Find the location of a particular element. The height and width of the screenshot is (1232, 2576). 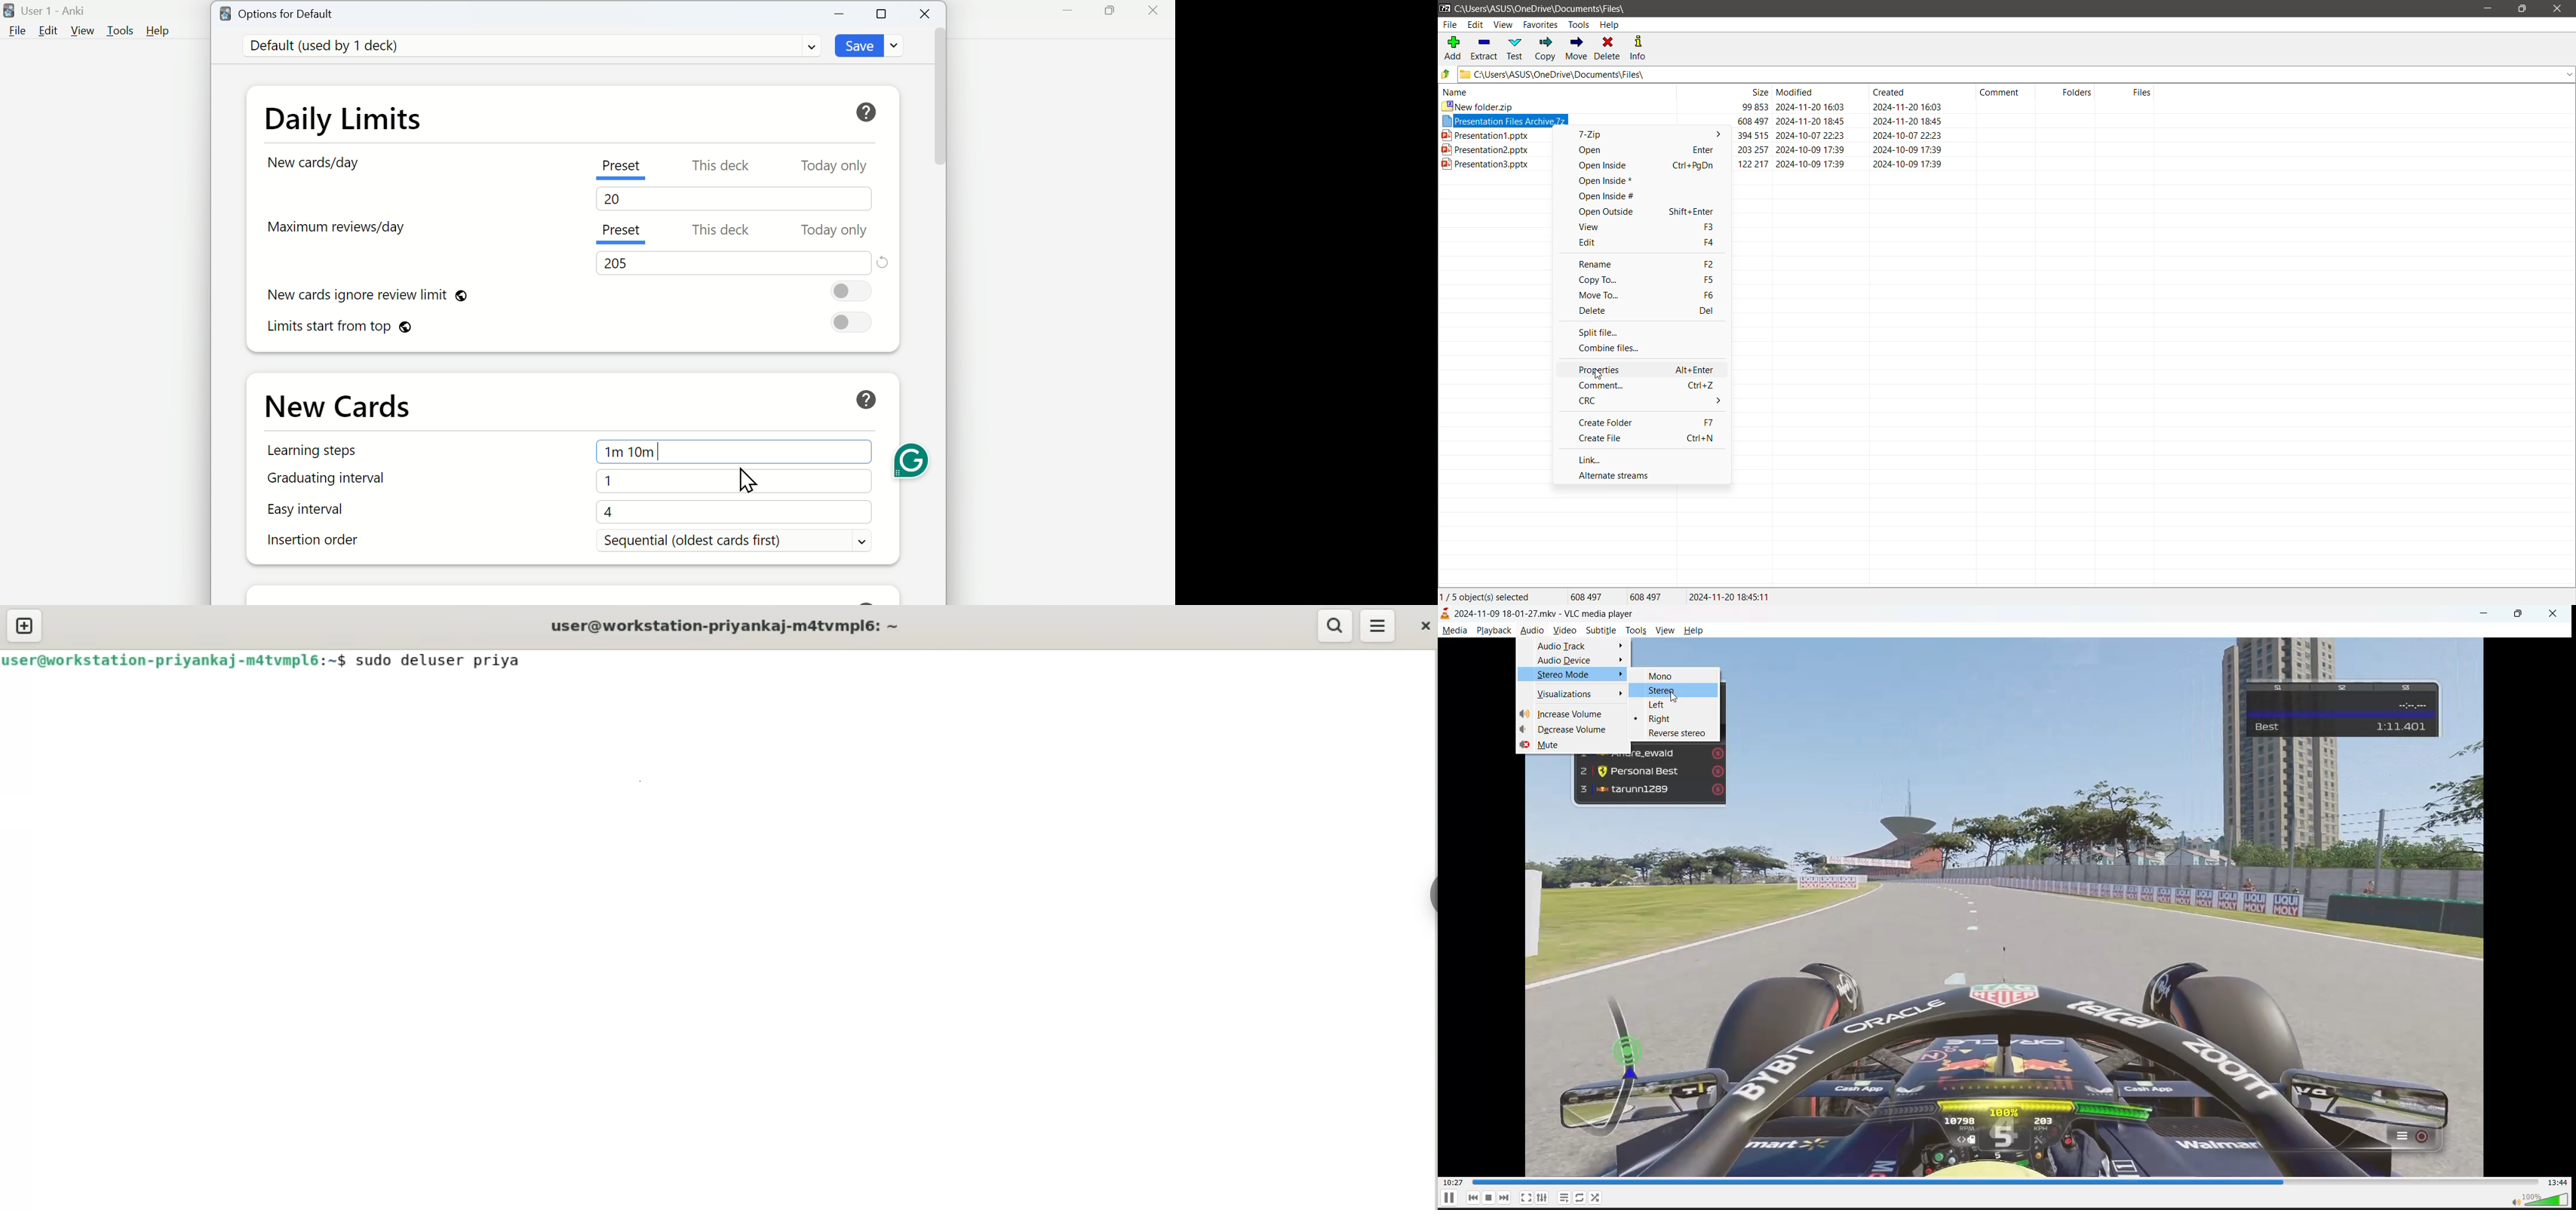

Preset is located at coordinates (628, 168).